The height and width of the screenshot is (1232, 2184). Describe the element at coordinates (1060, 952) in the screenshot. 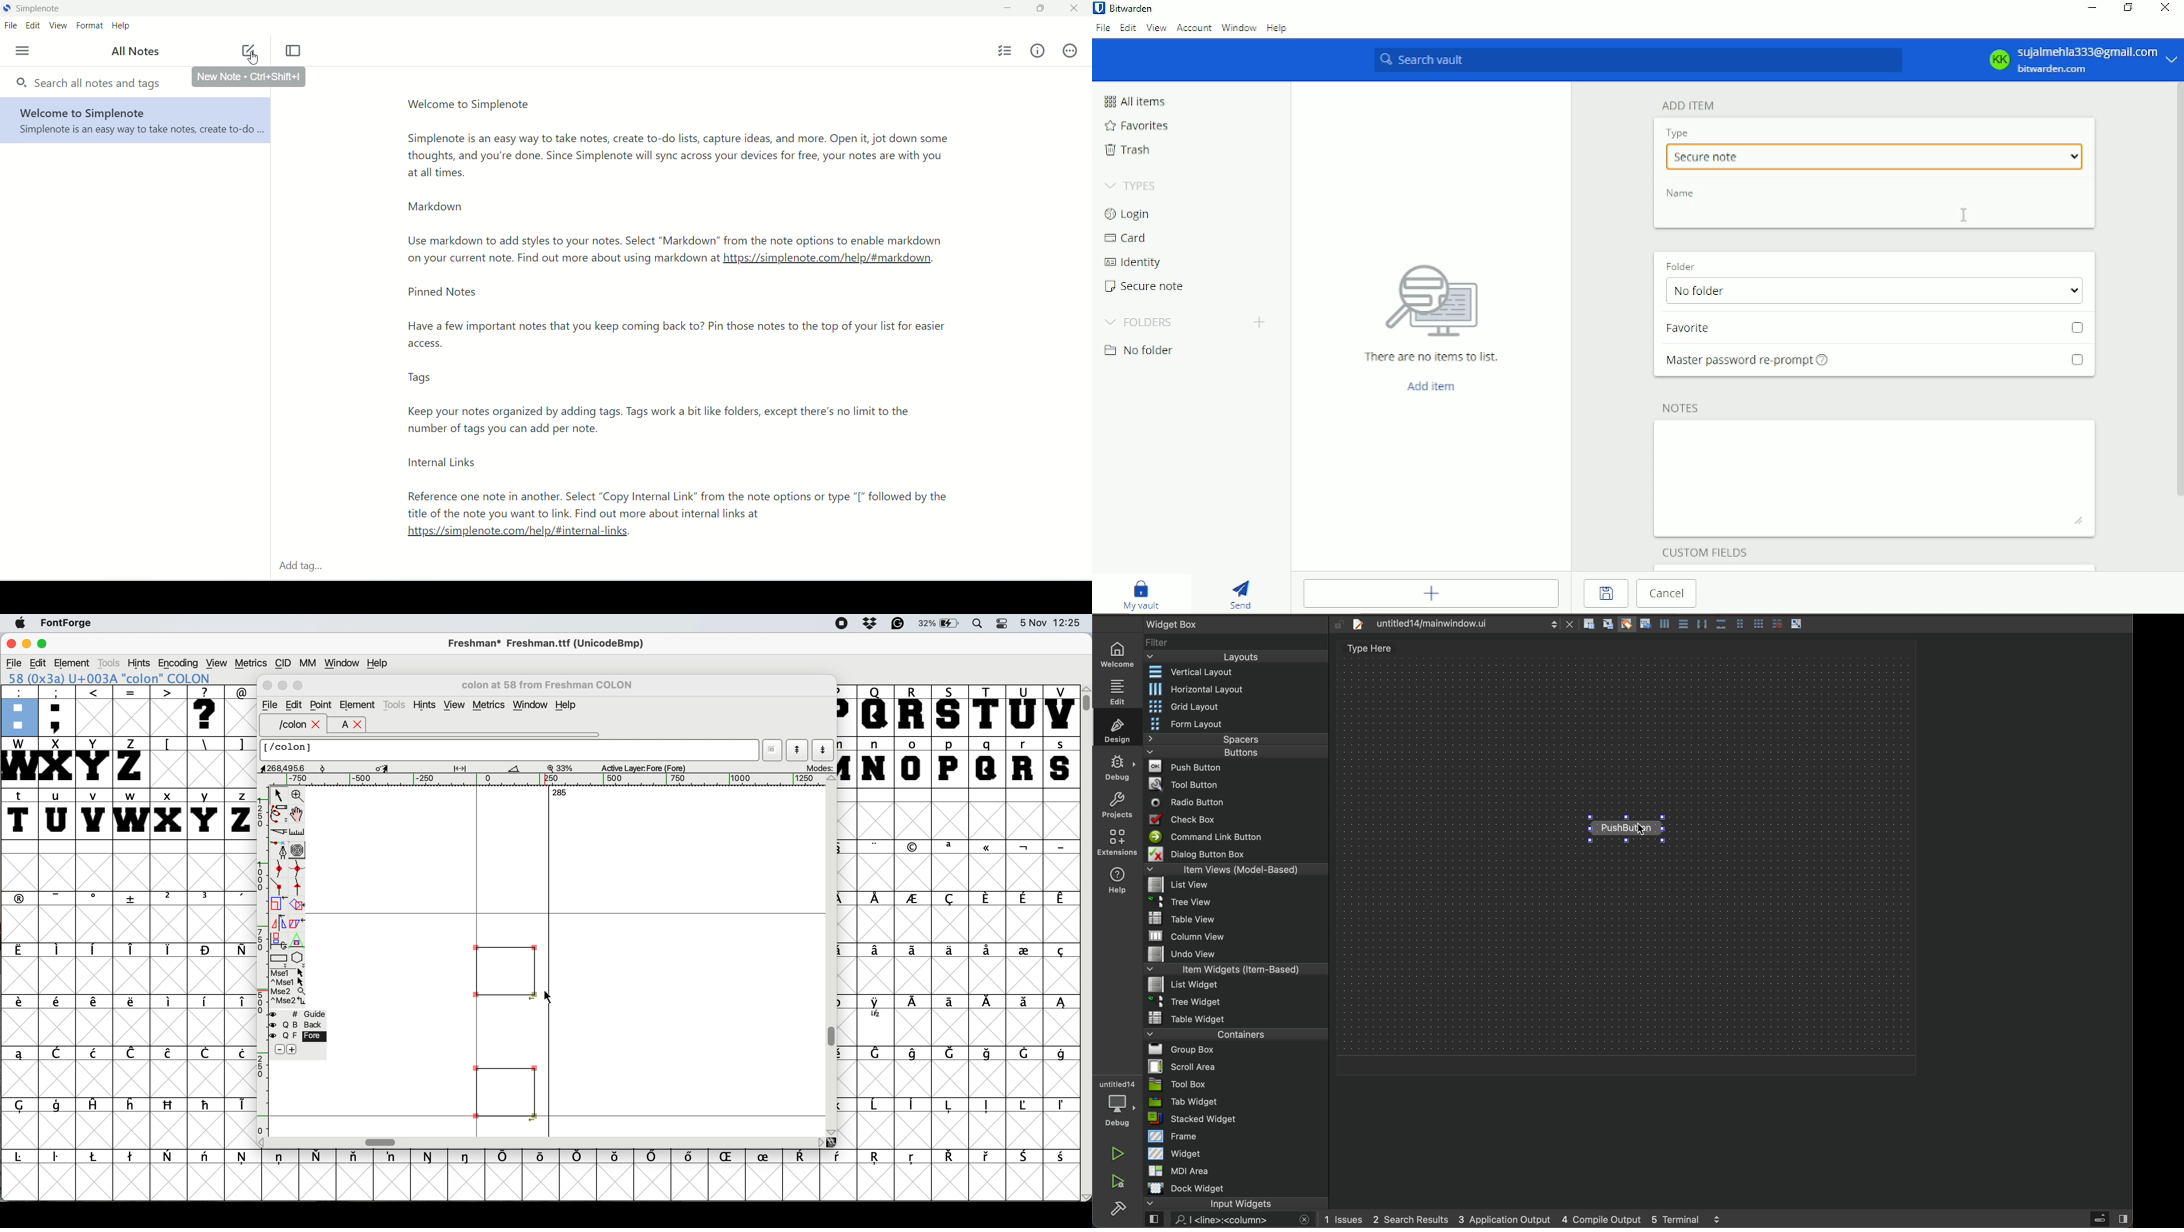

I see `symbol` at that location.